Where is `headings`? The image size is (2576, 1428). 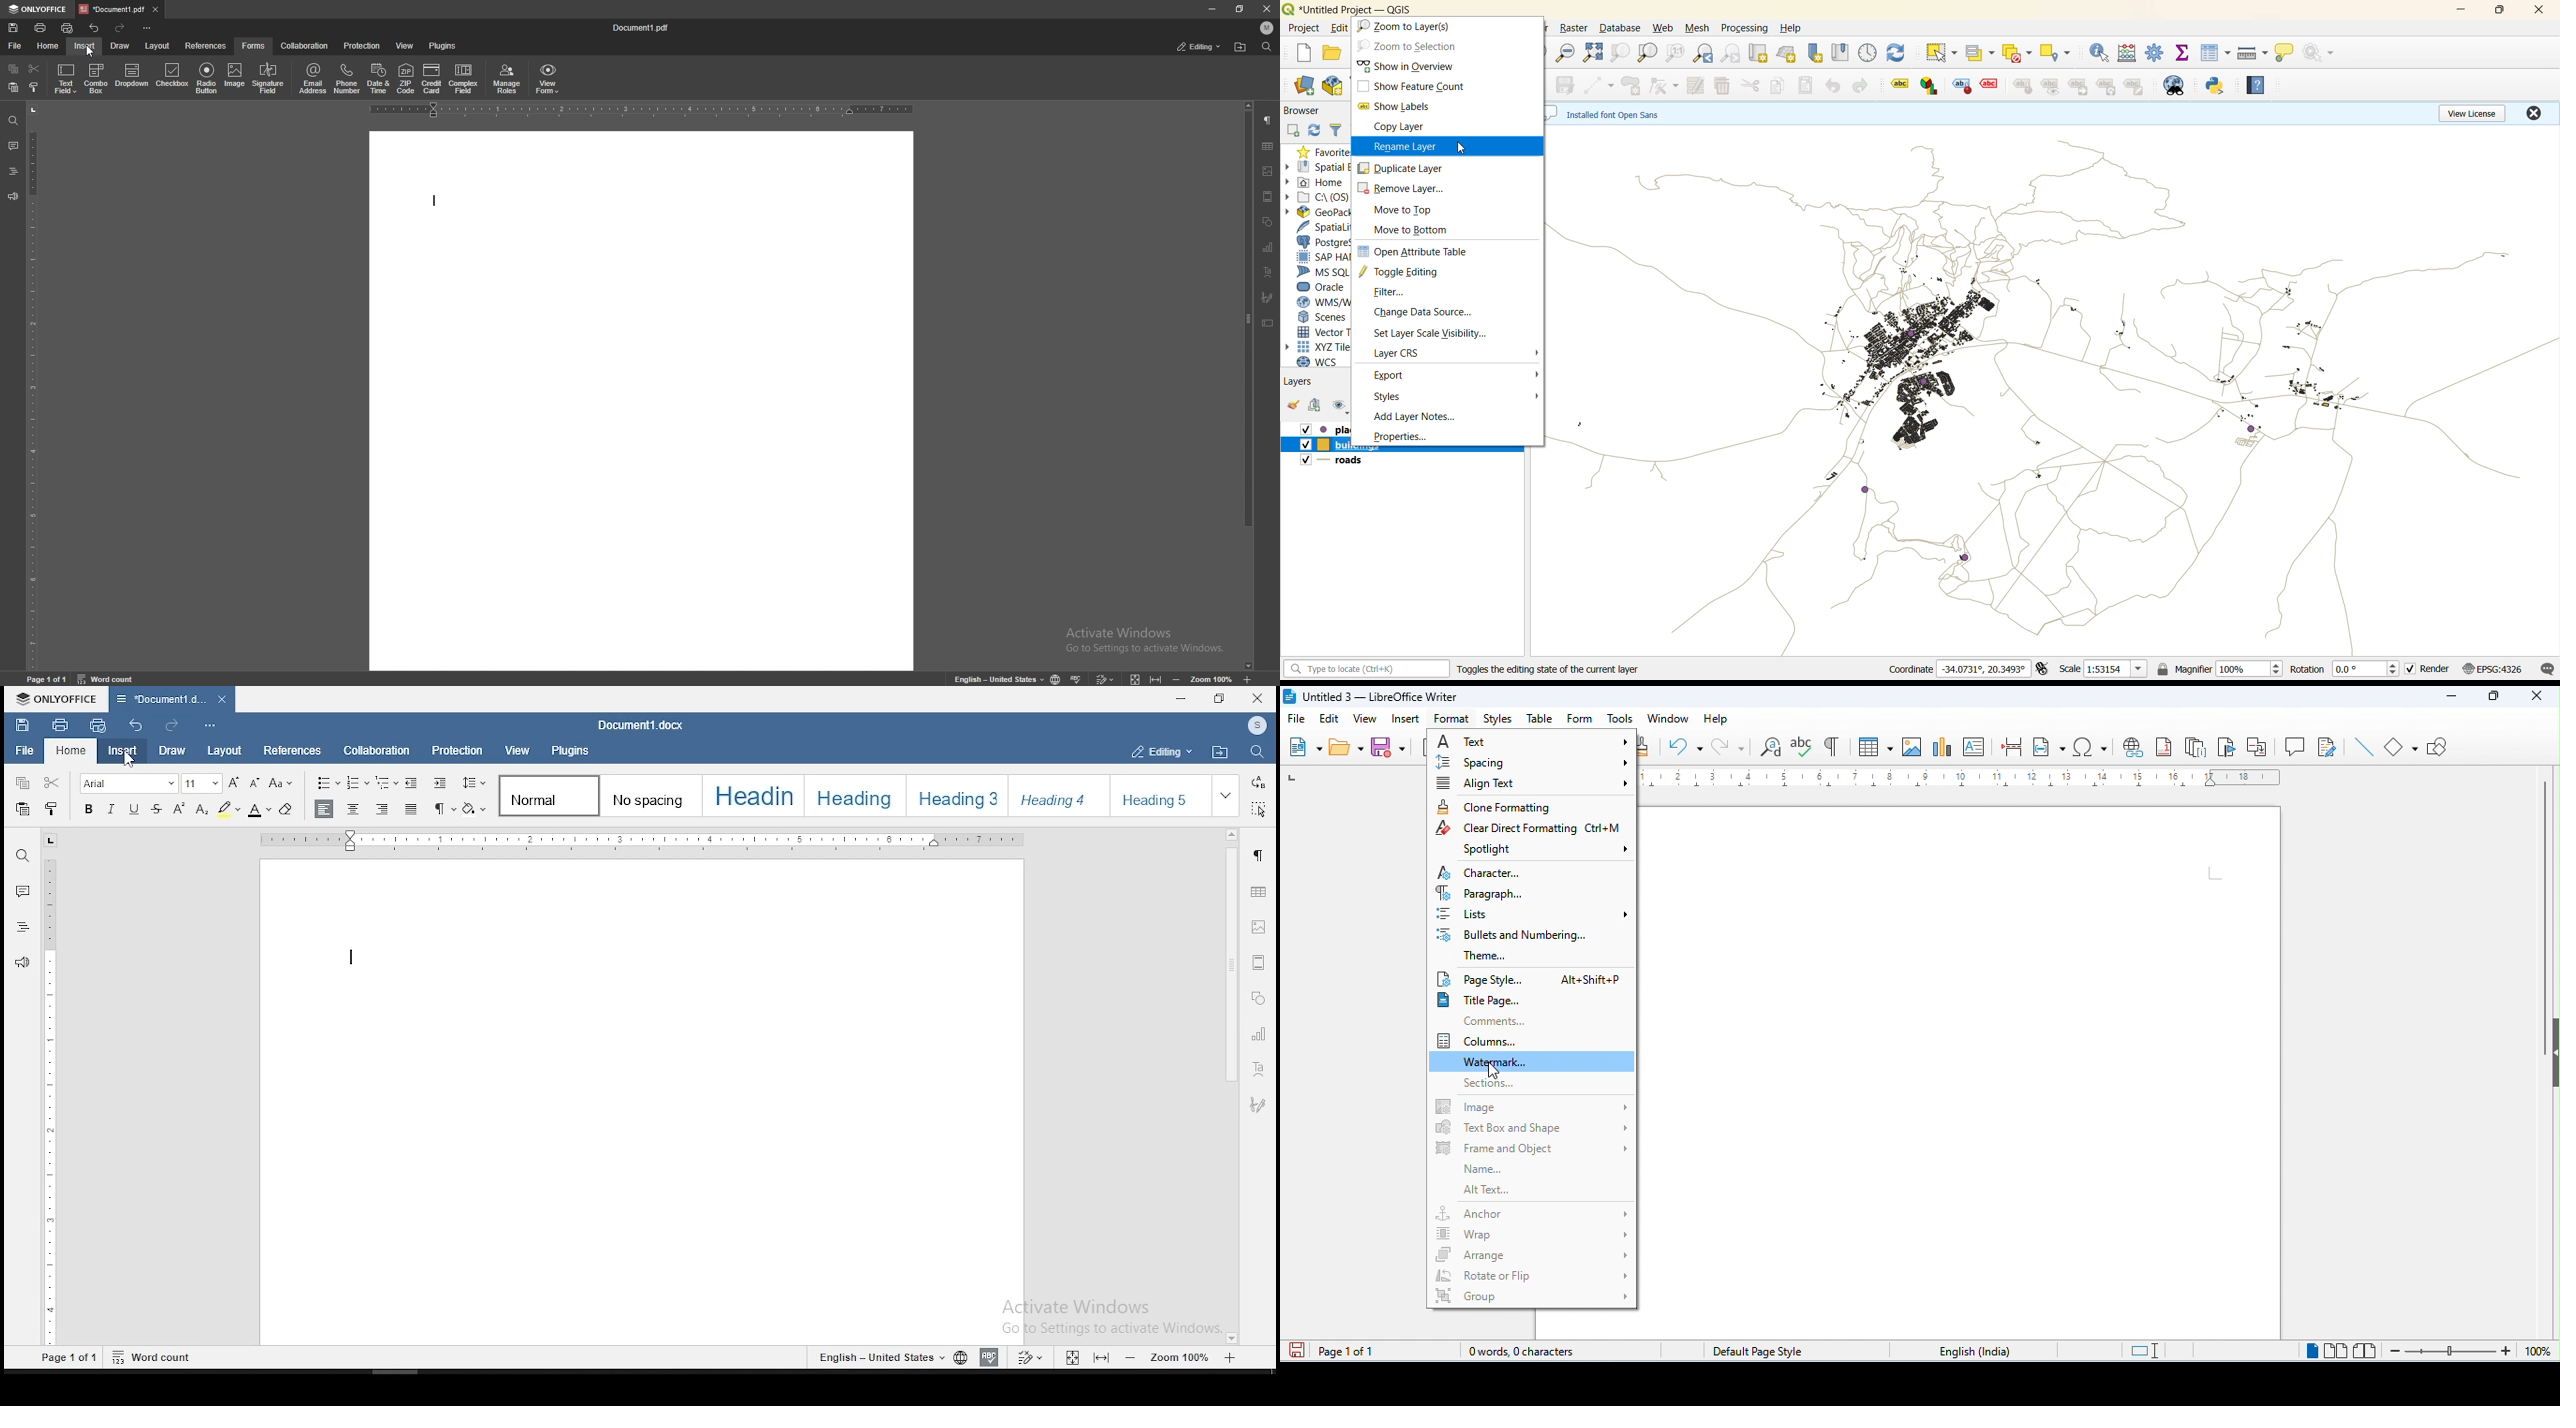
headings is located at coordinates (23, 927).